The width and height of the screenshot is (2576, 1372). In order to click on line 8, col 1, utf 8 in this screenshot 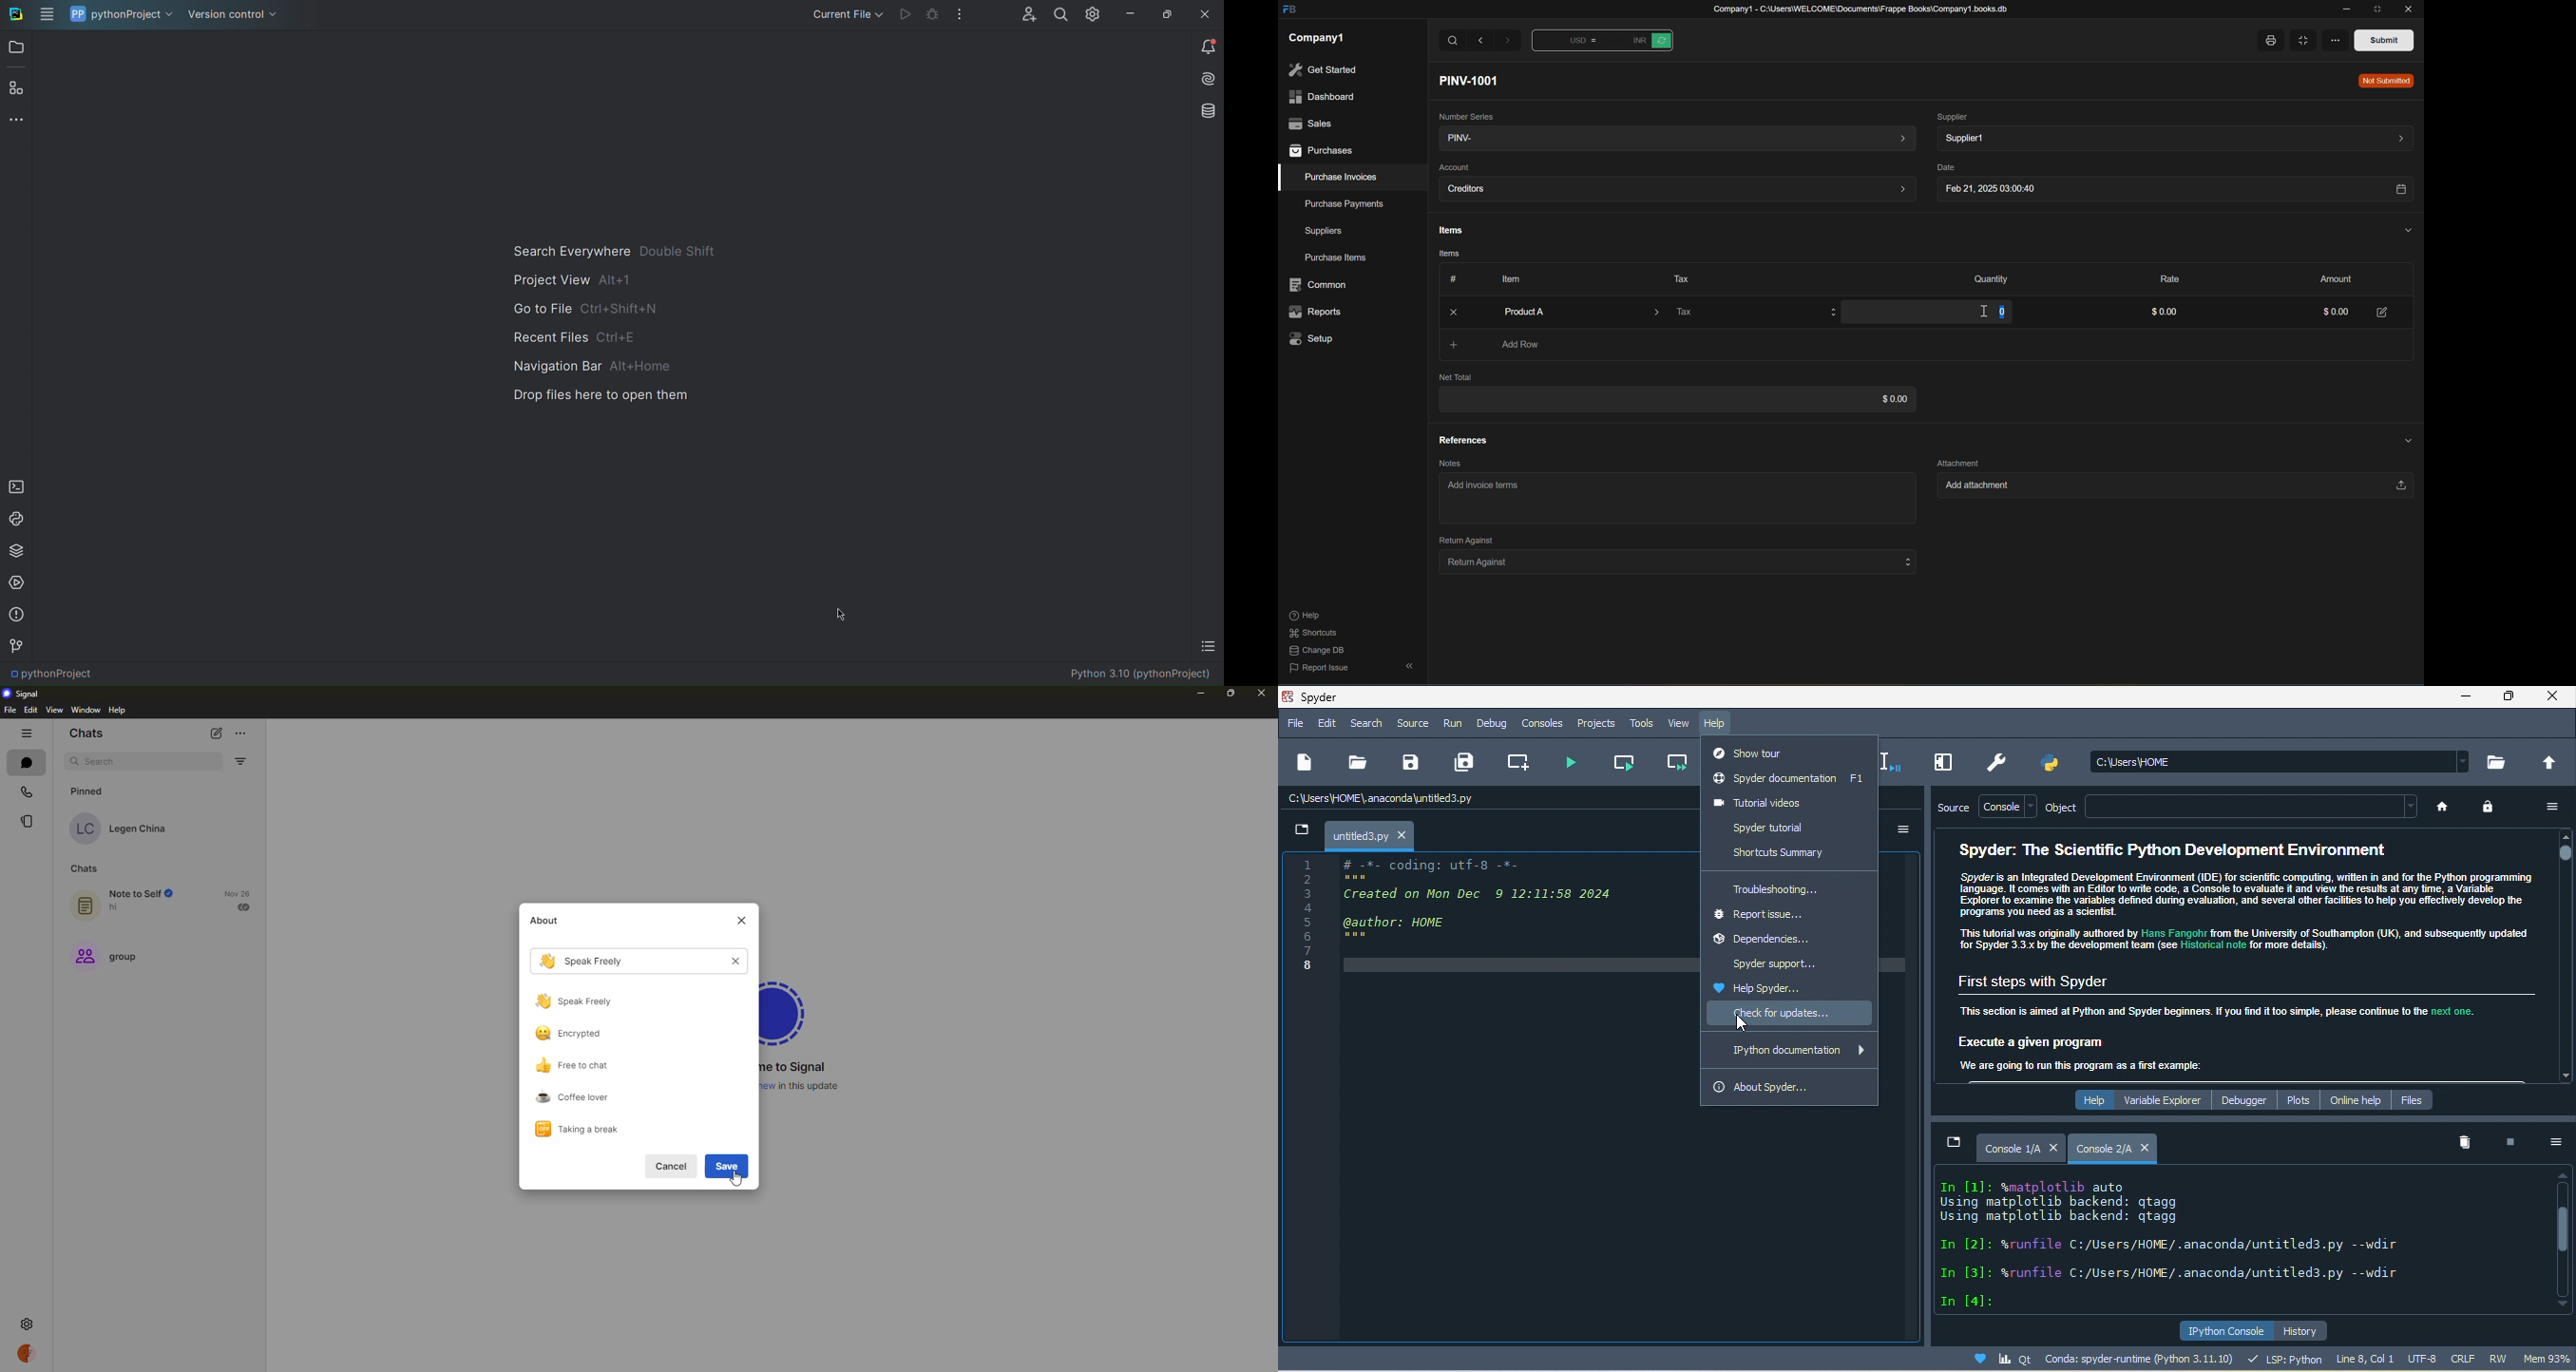, I will do `click(2388, 1359)`.